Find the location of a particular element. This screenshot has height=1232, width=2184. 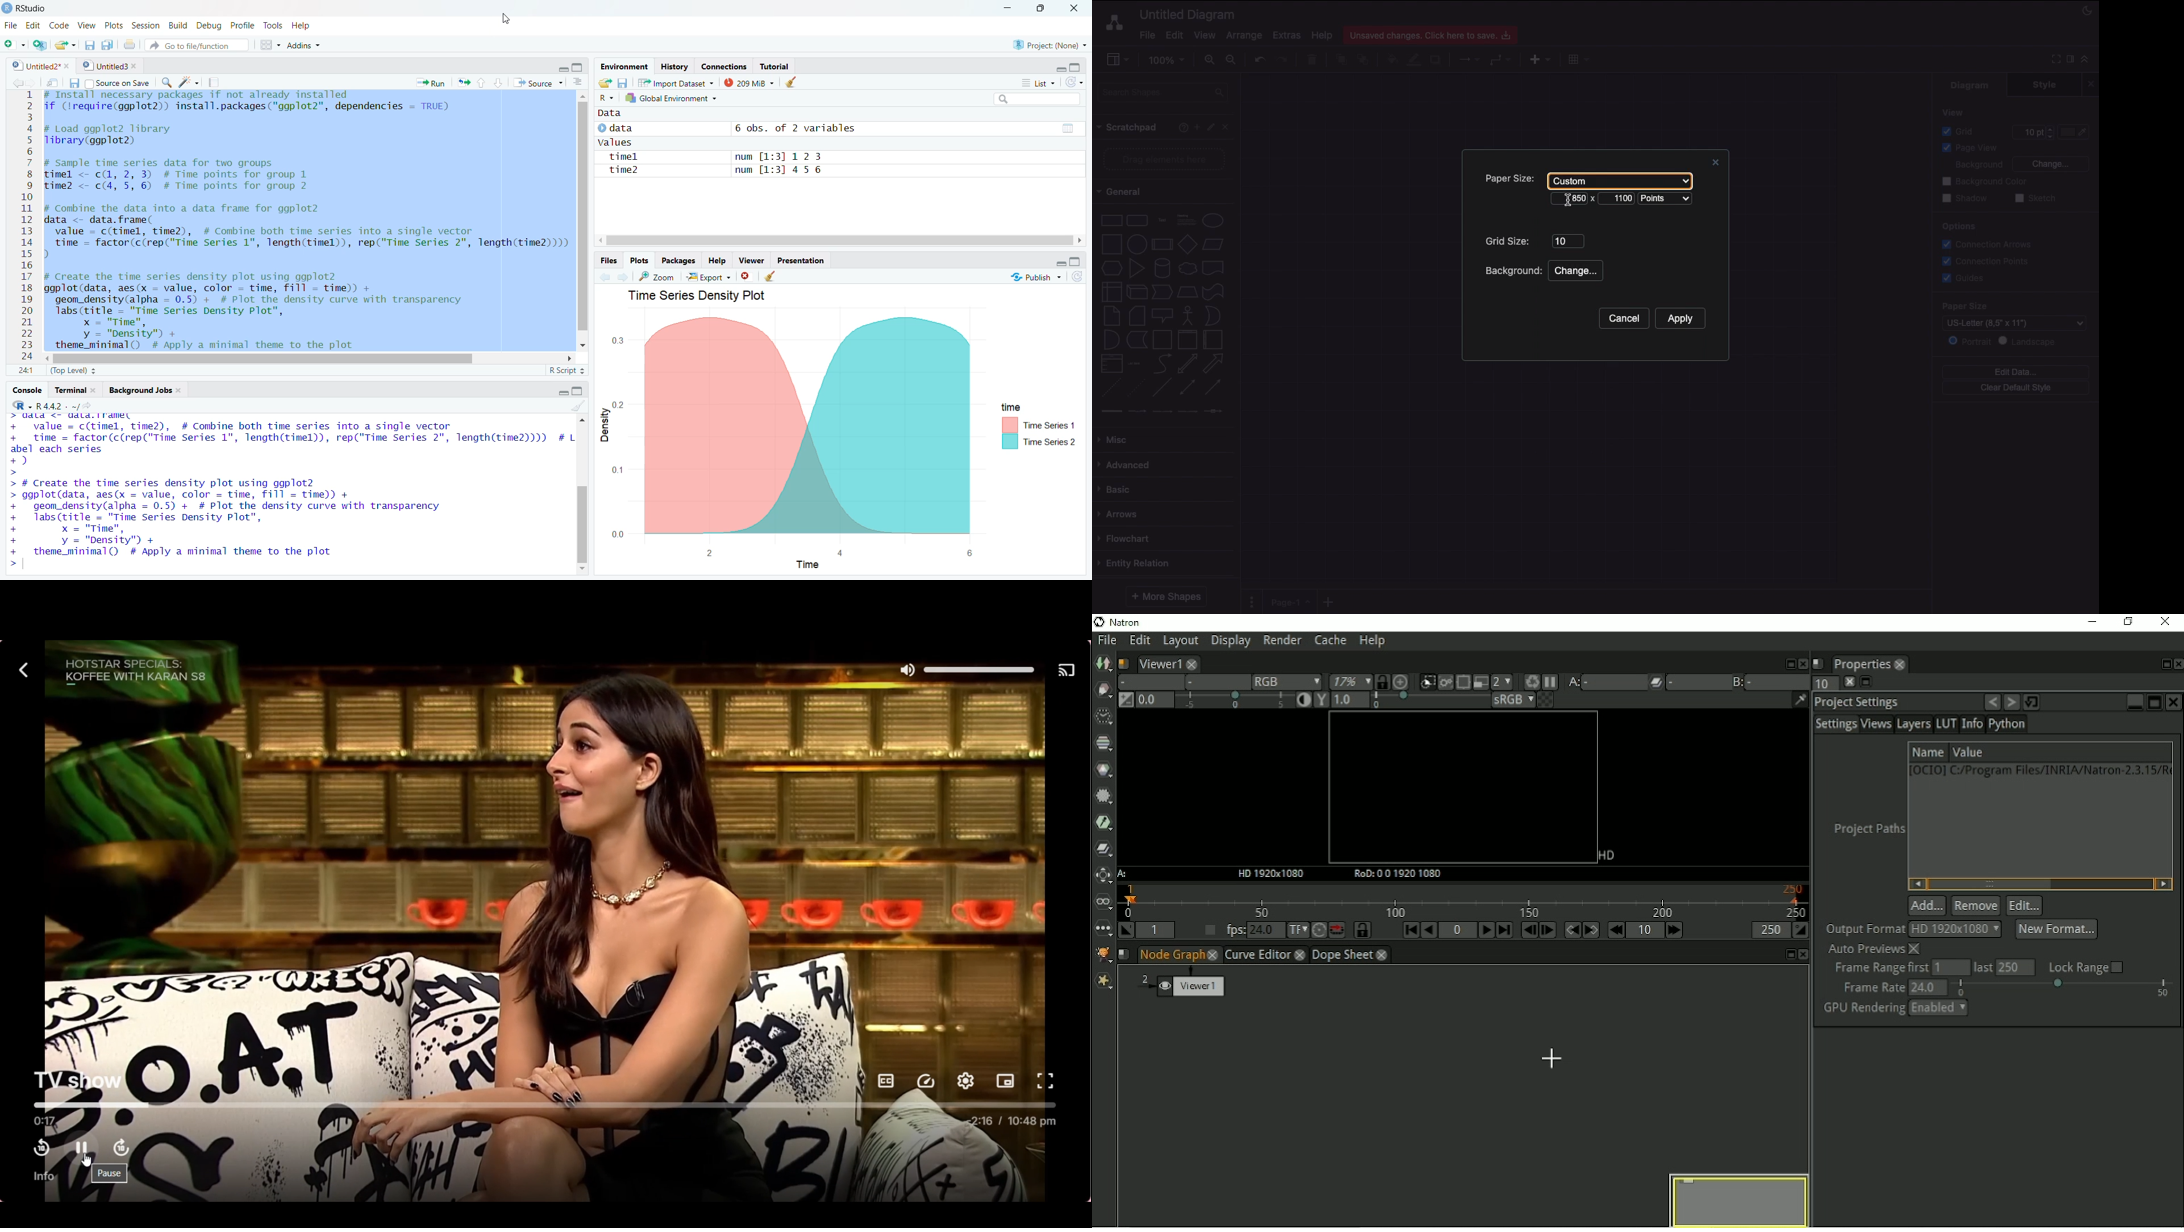

Addins  is located at coordinates (303, 46).